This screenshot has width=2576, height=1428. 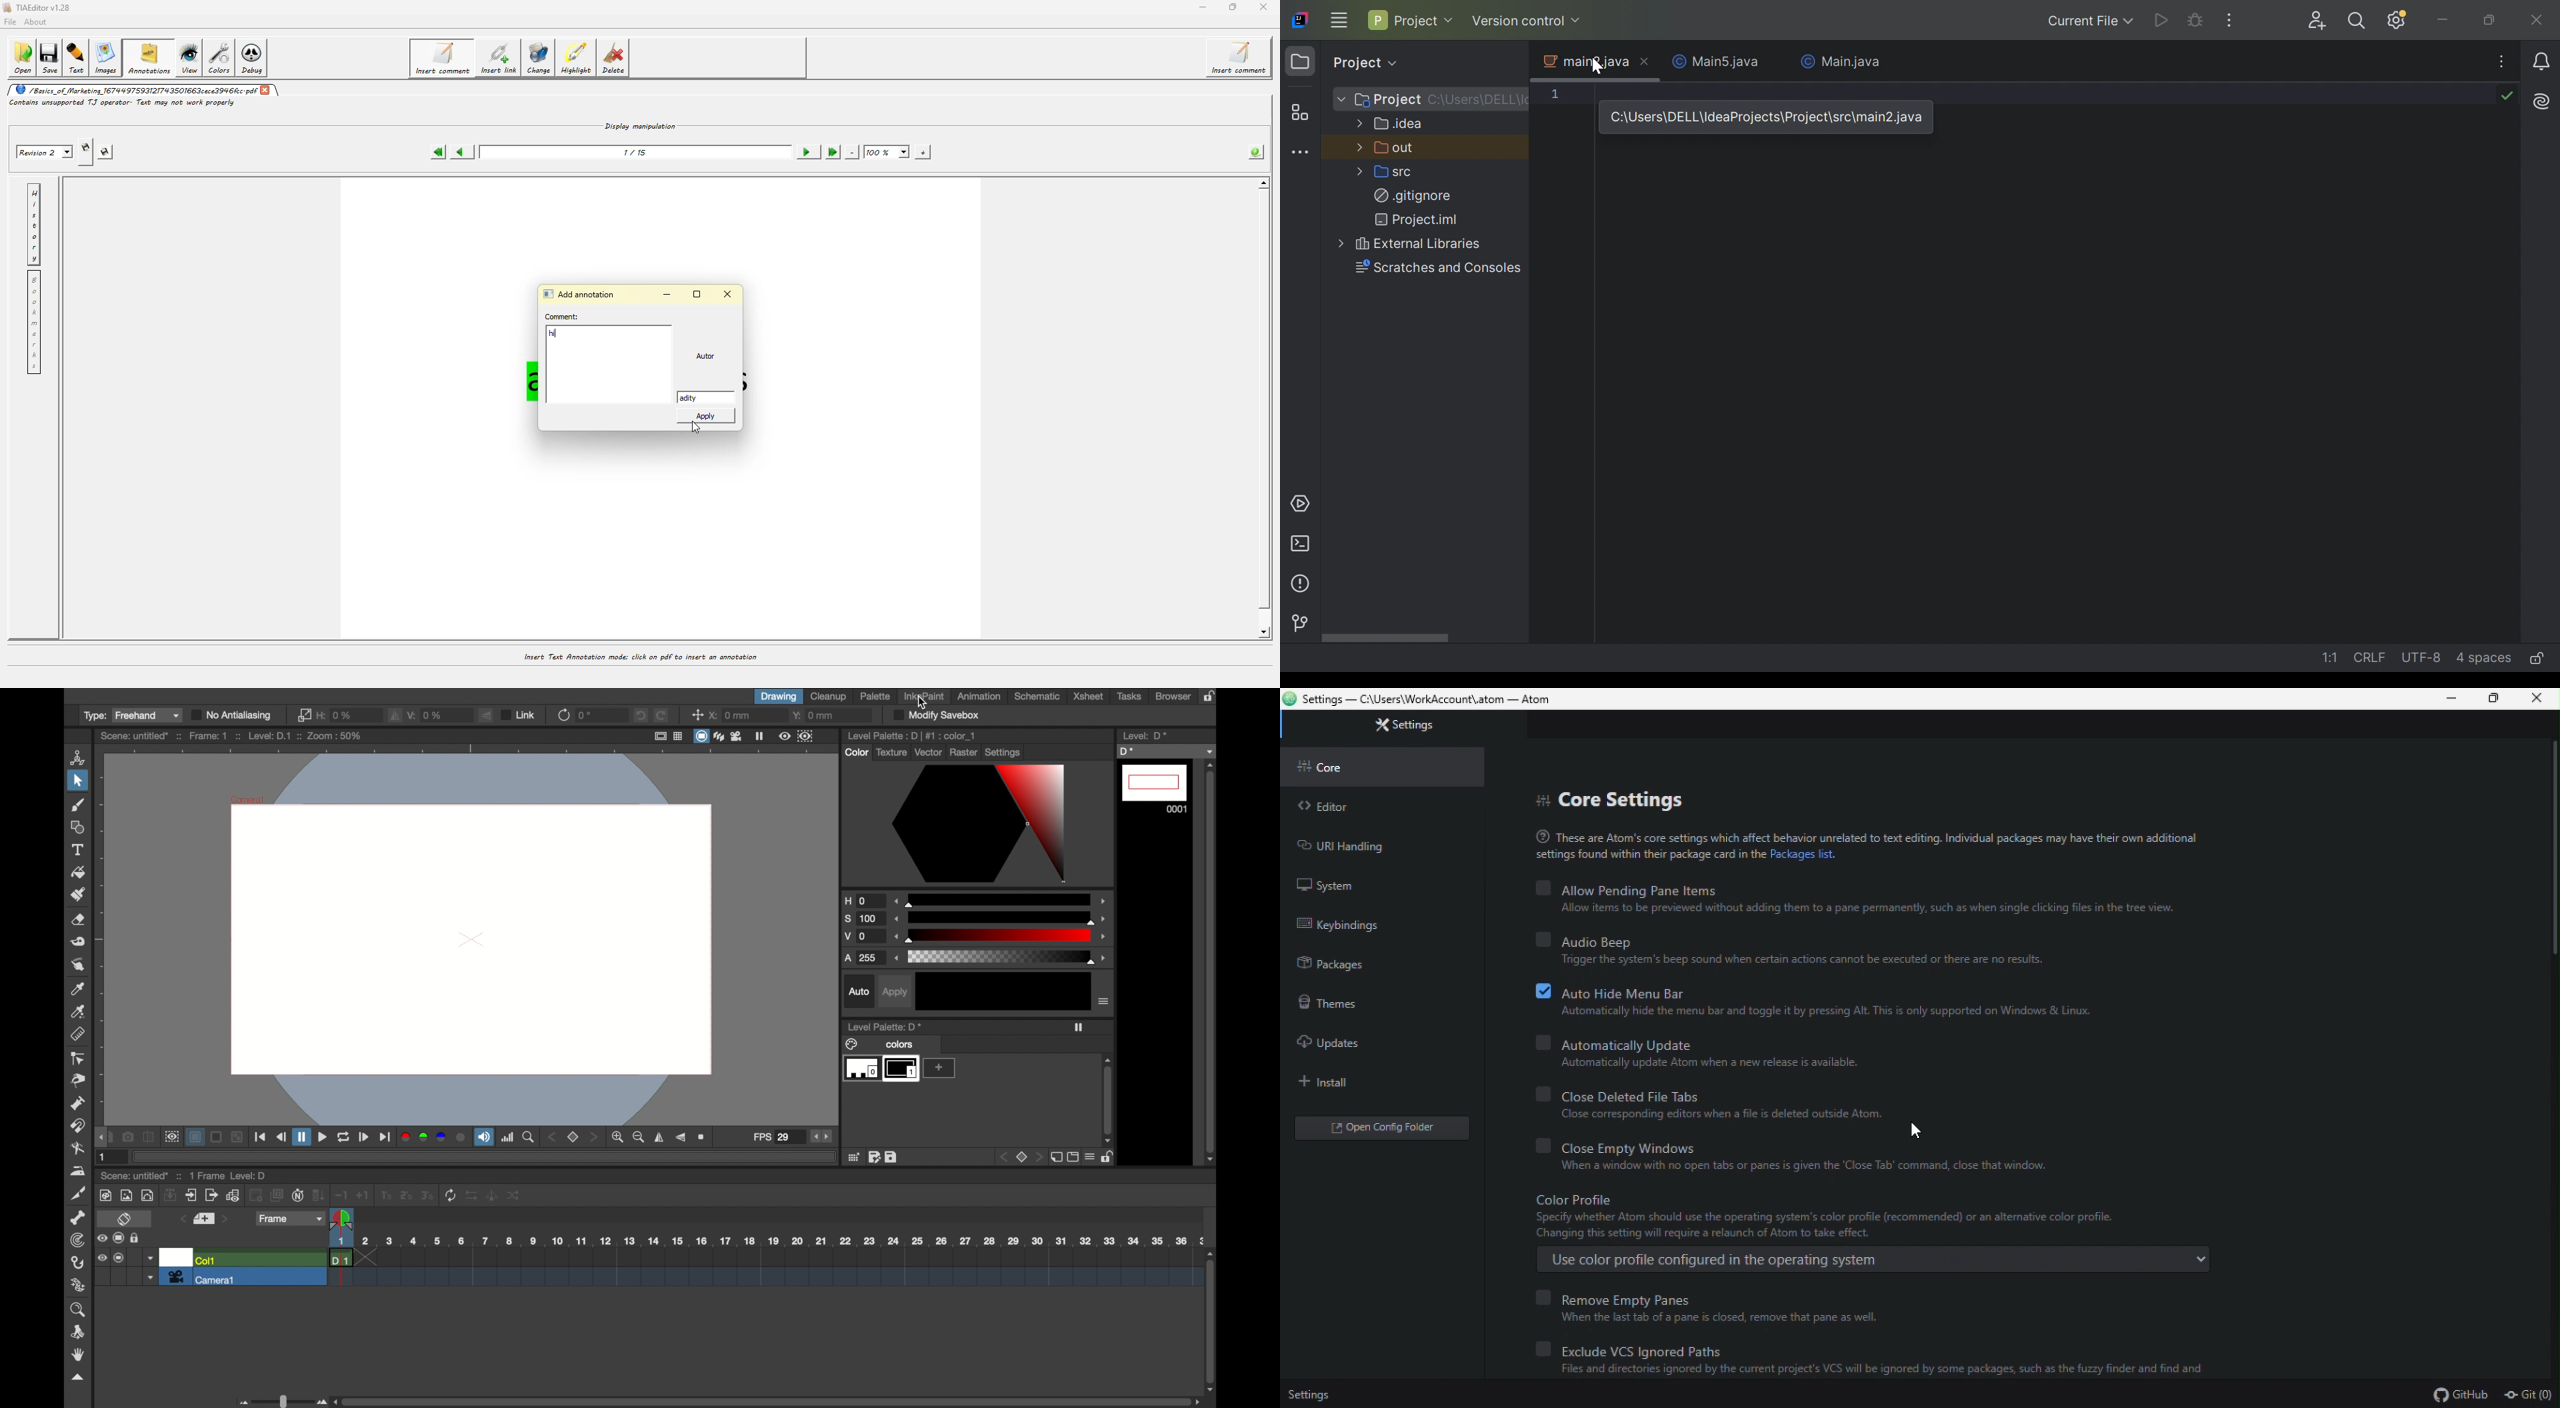 What do you see at coordinates (2162, 18) in the screenshot?
I see `Run` at bounding box center [2162, 18].